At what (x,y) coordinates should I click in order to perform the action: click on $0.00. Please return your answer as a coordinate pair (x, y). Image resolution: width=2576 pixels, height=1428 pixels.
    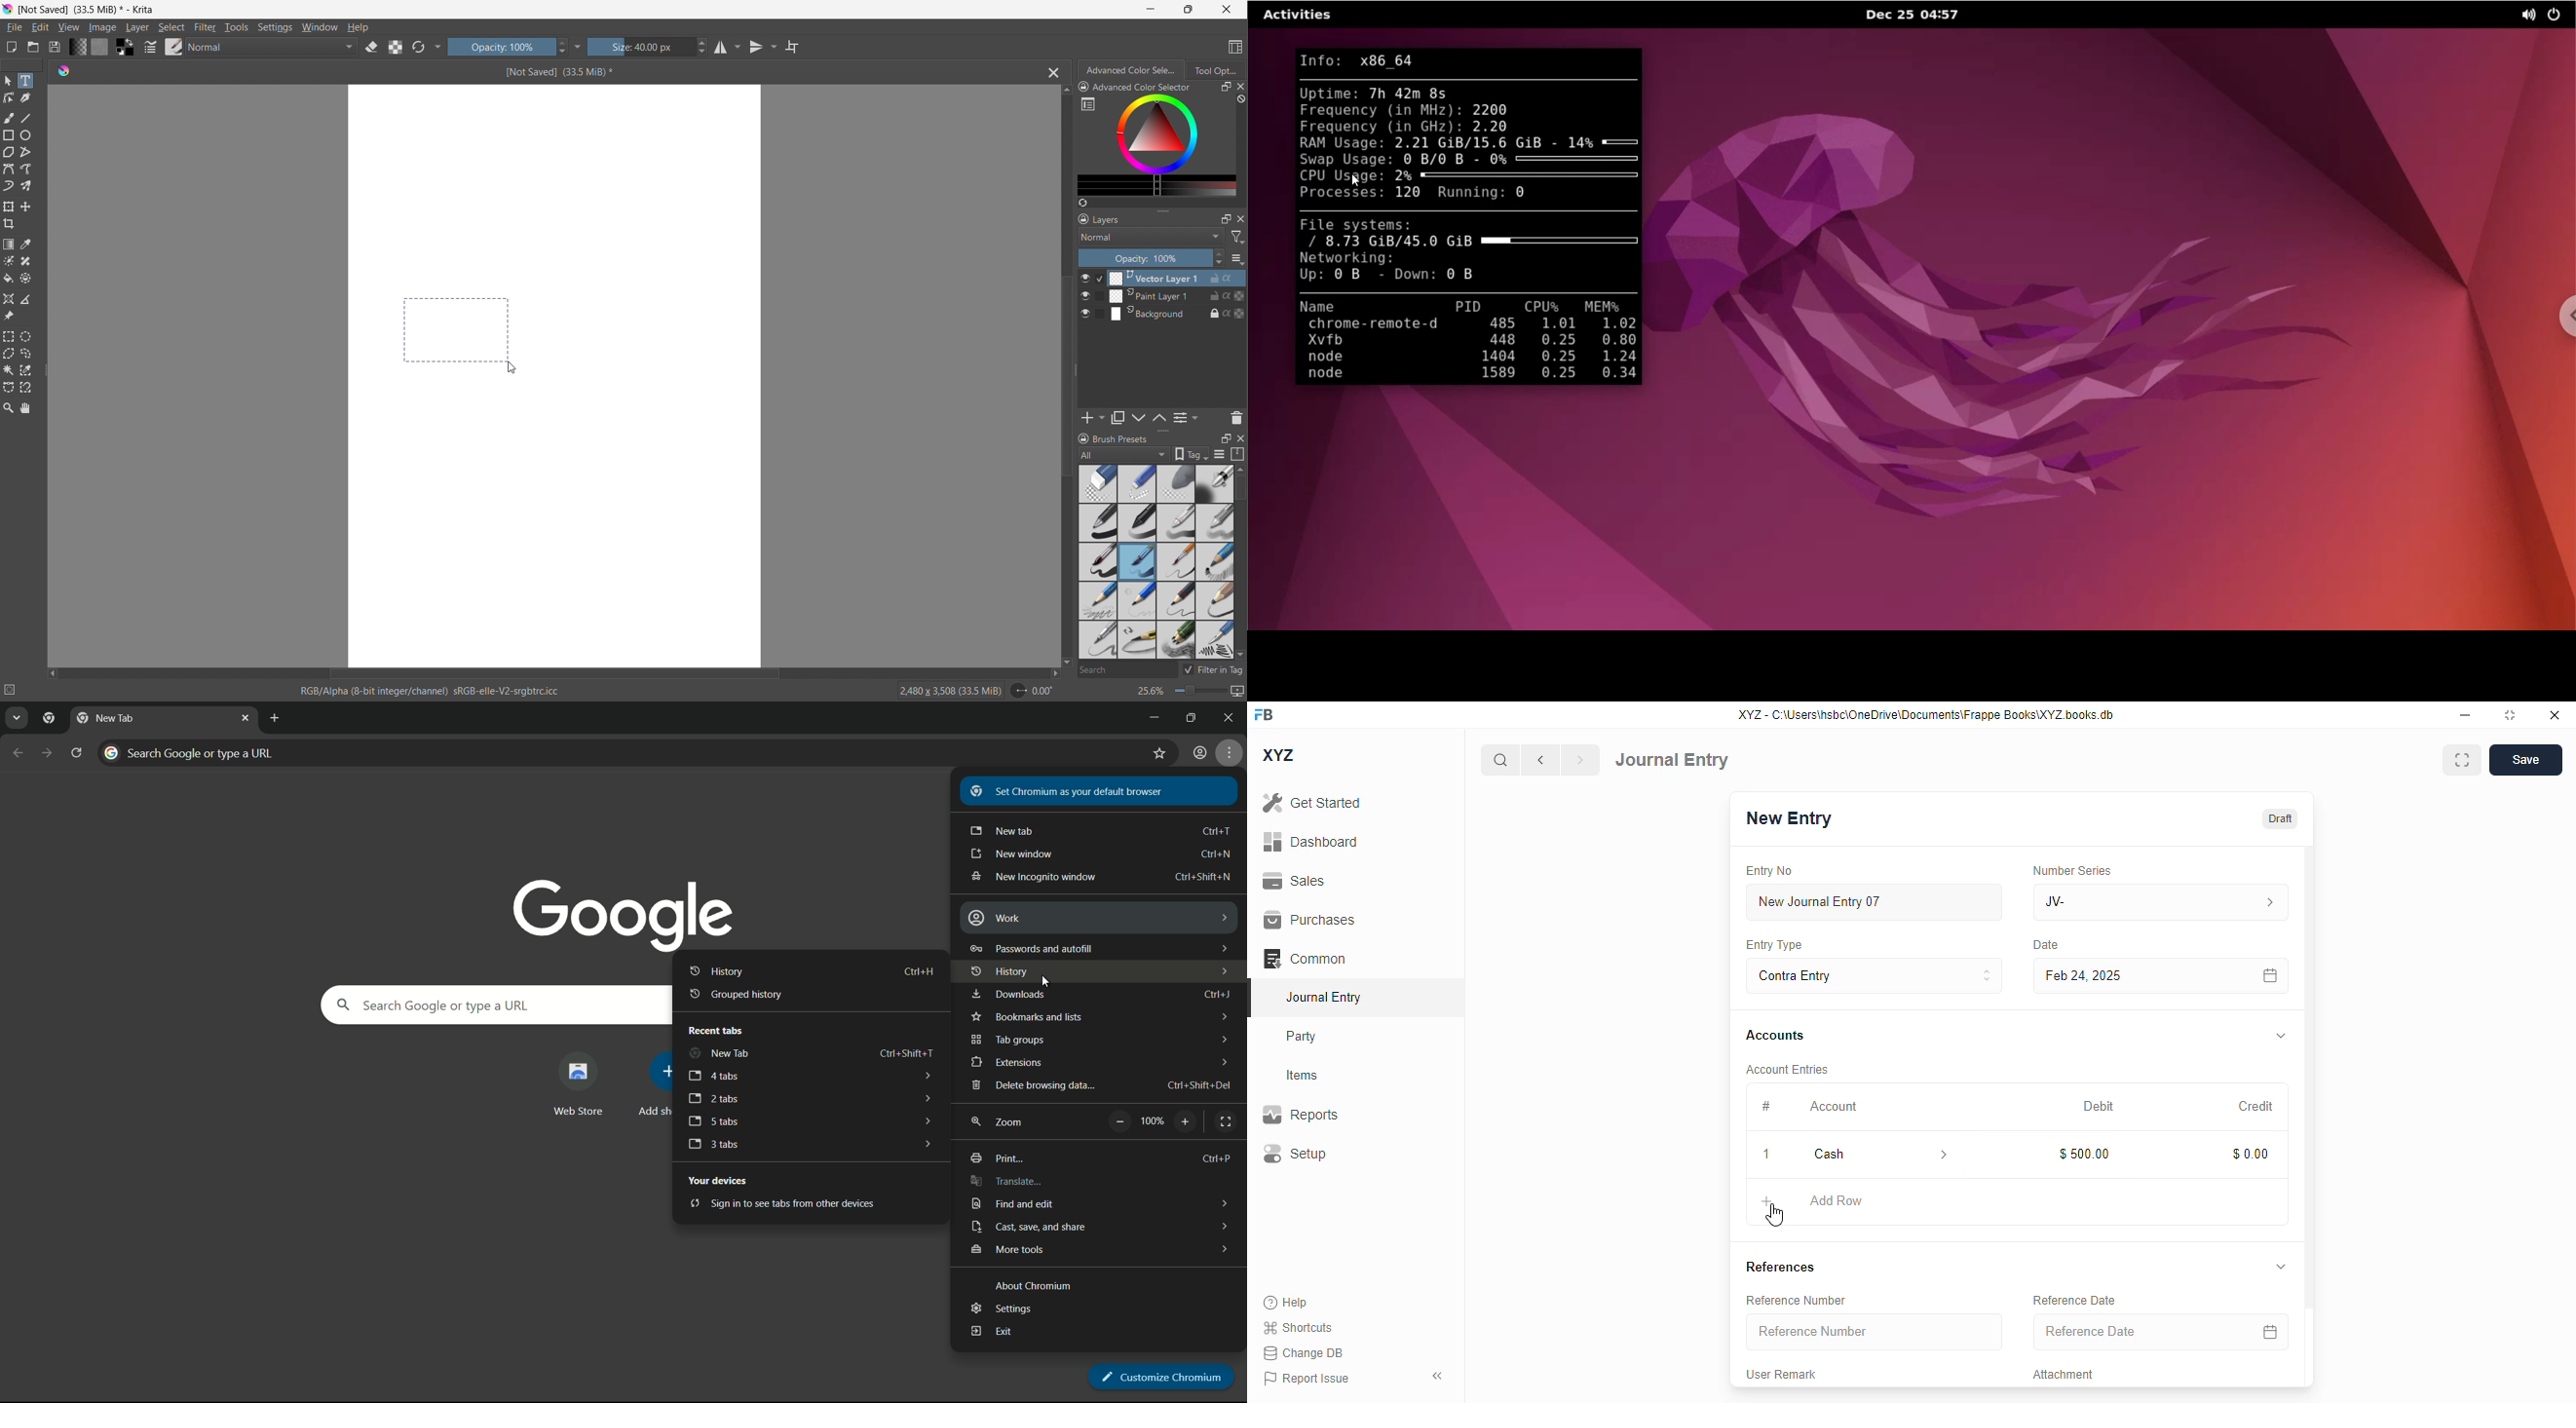
    Looking at the image, I should click on (2253, 1154).